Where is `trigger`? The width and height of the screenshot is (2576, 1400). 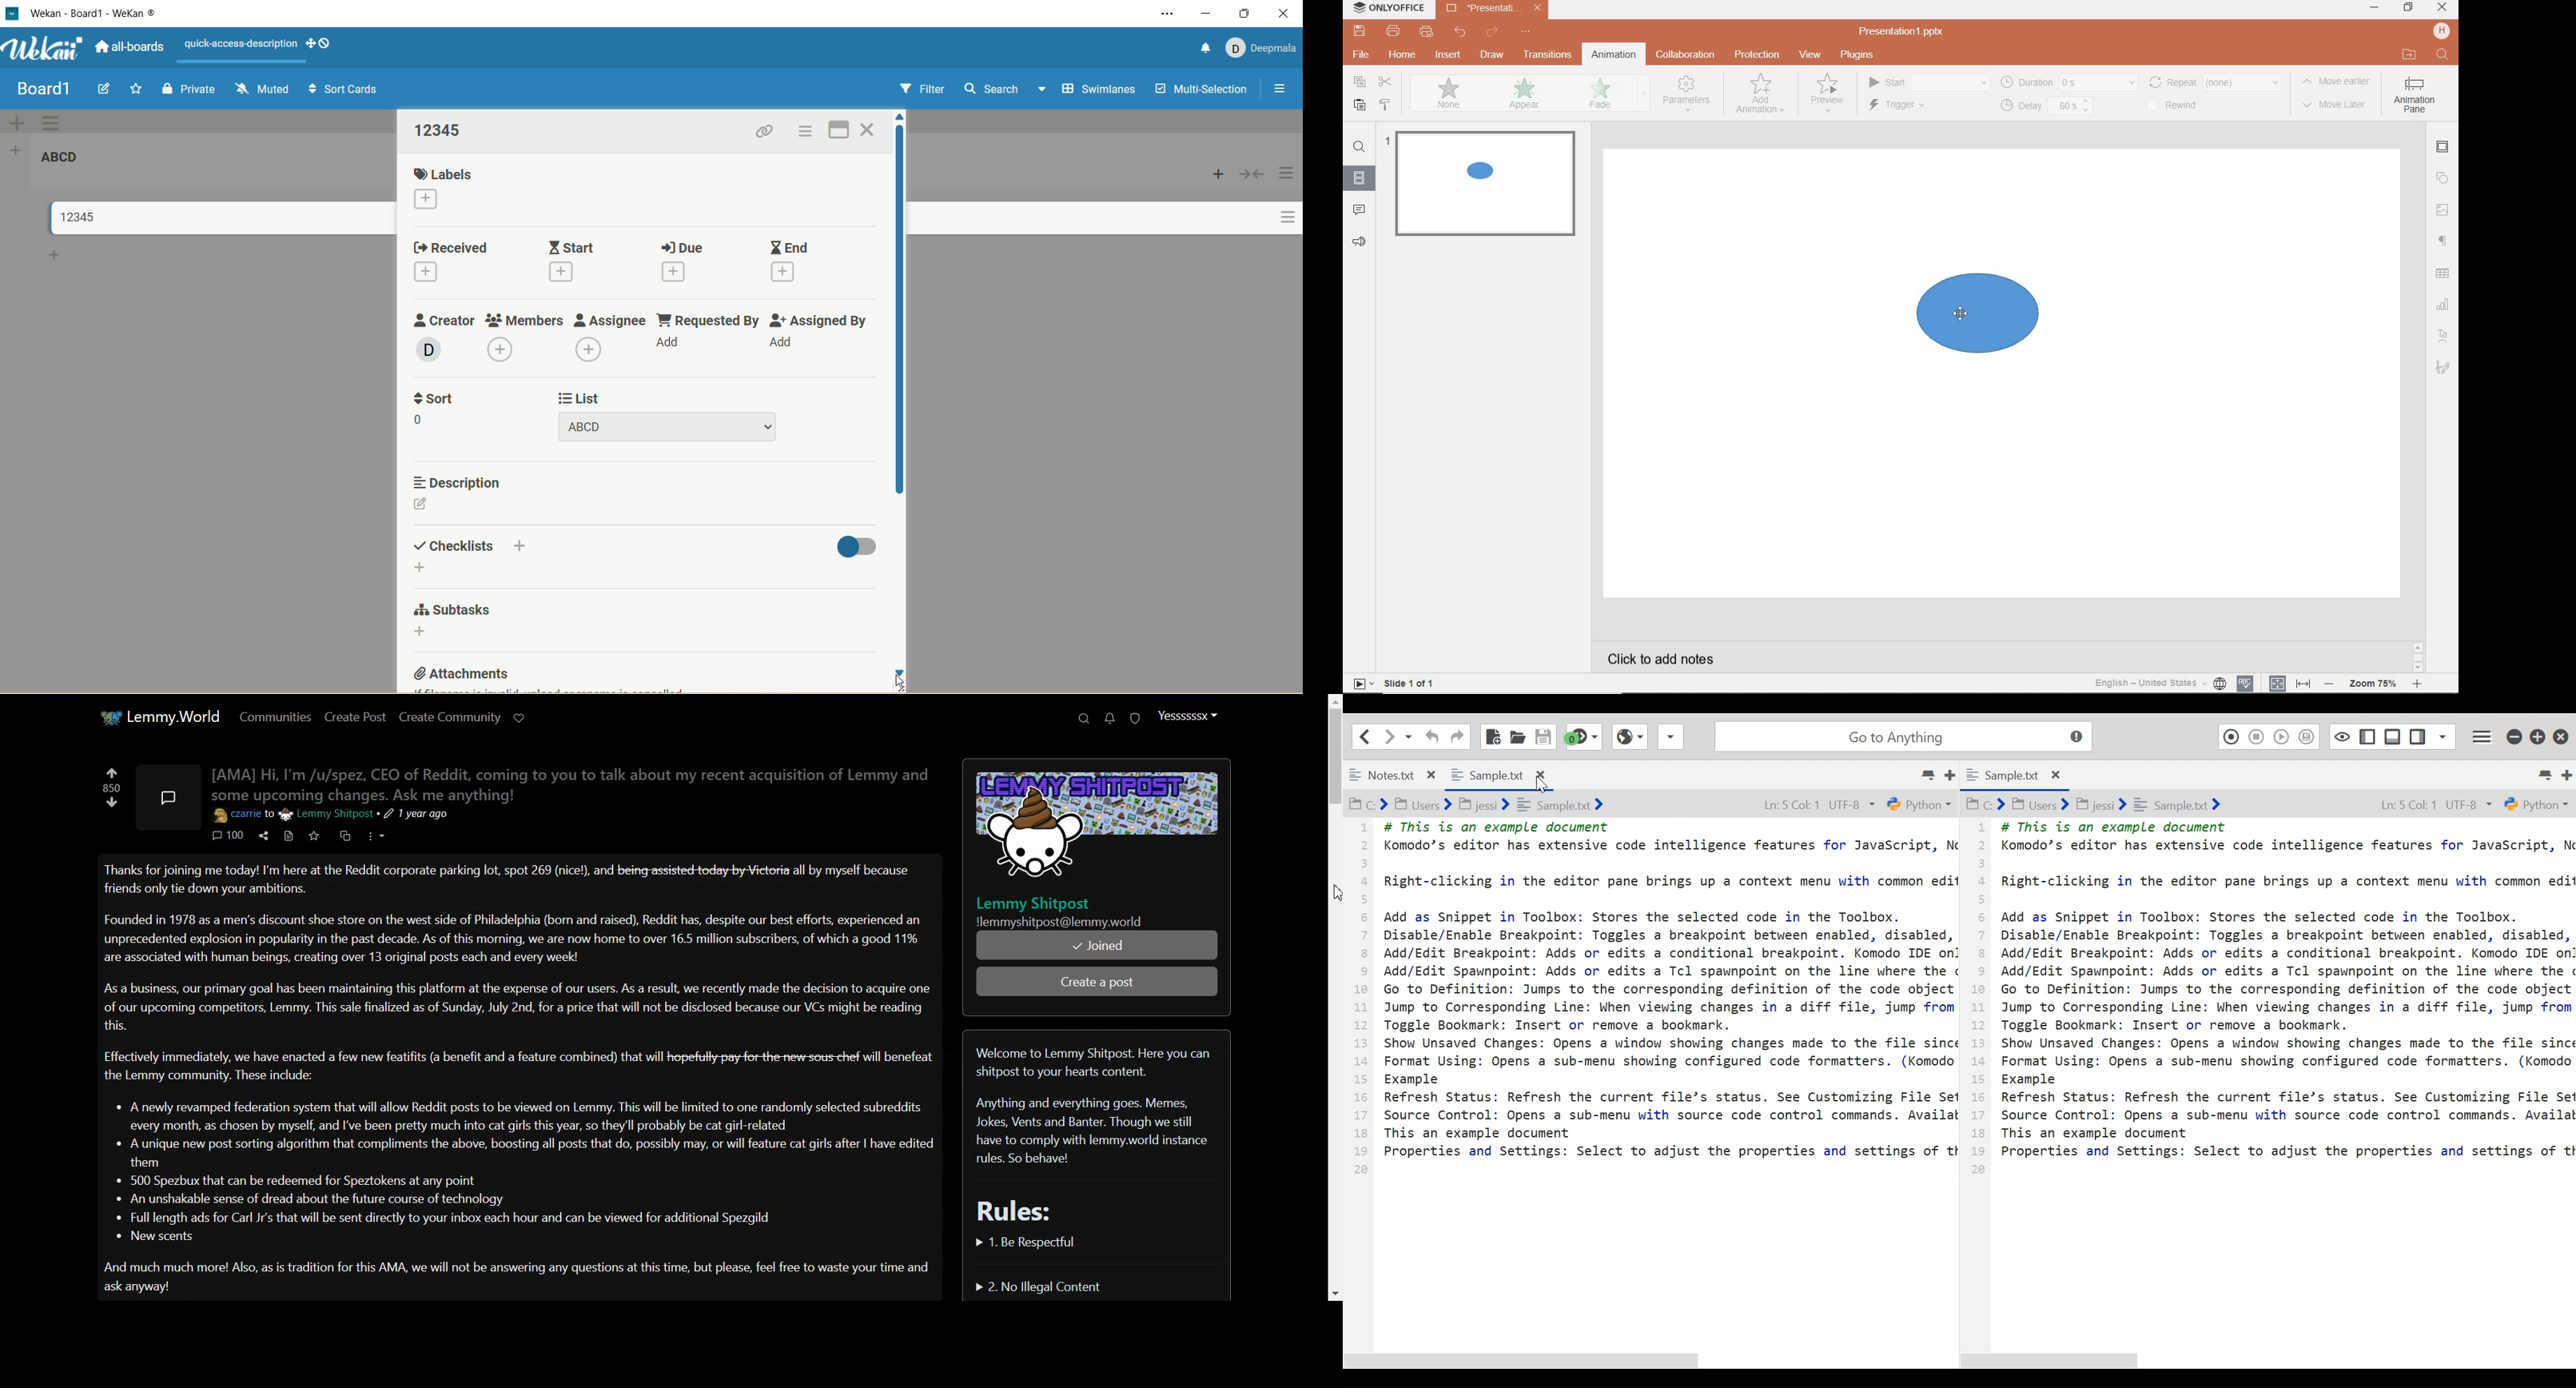 trigger is located at coordinates (1915, 106).